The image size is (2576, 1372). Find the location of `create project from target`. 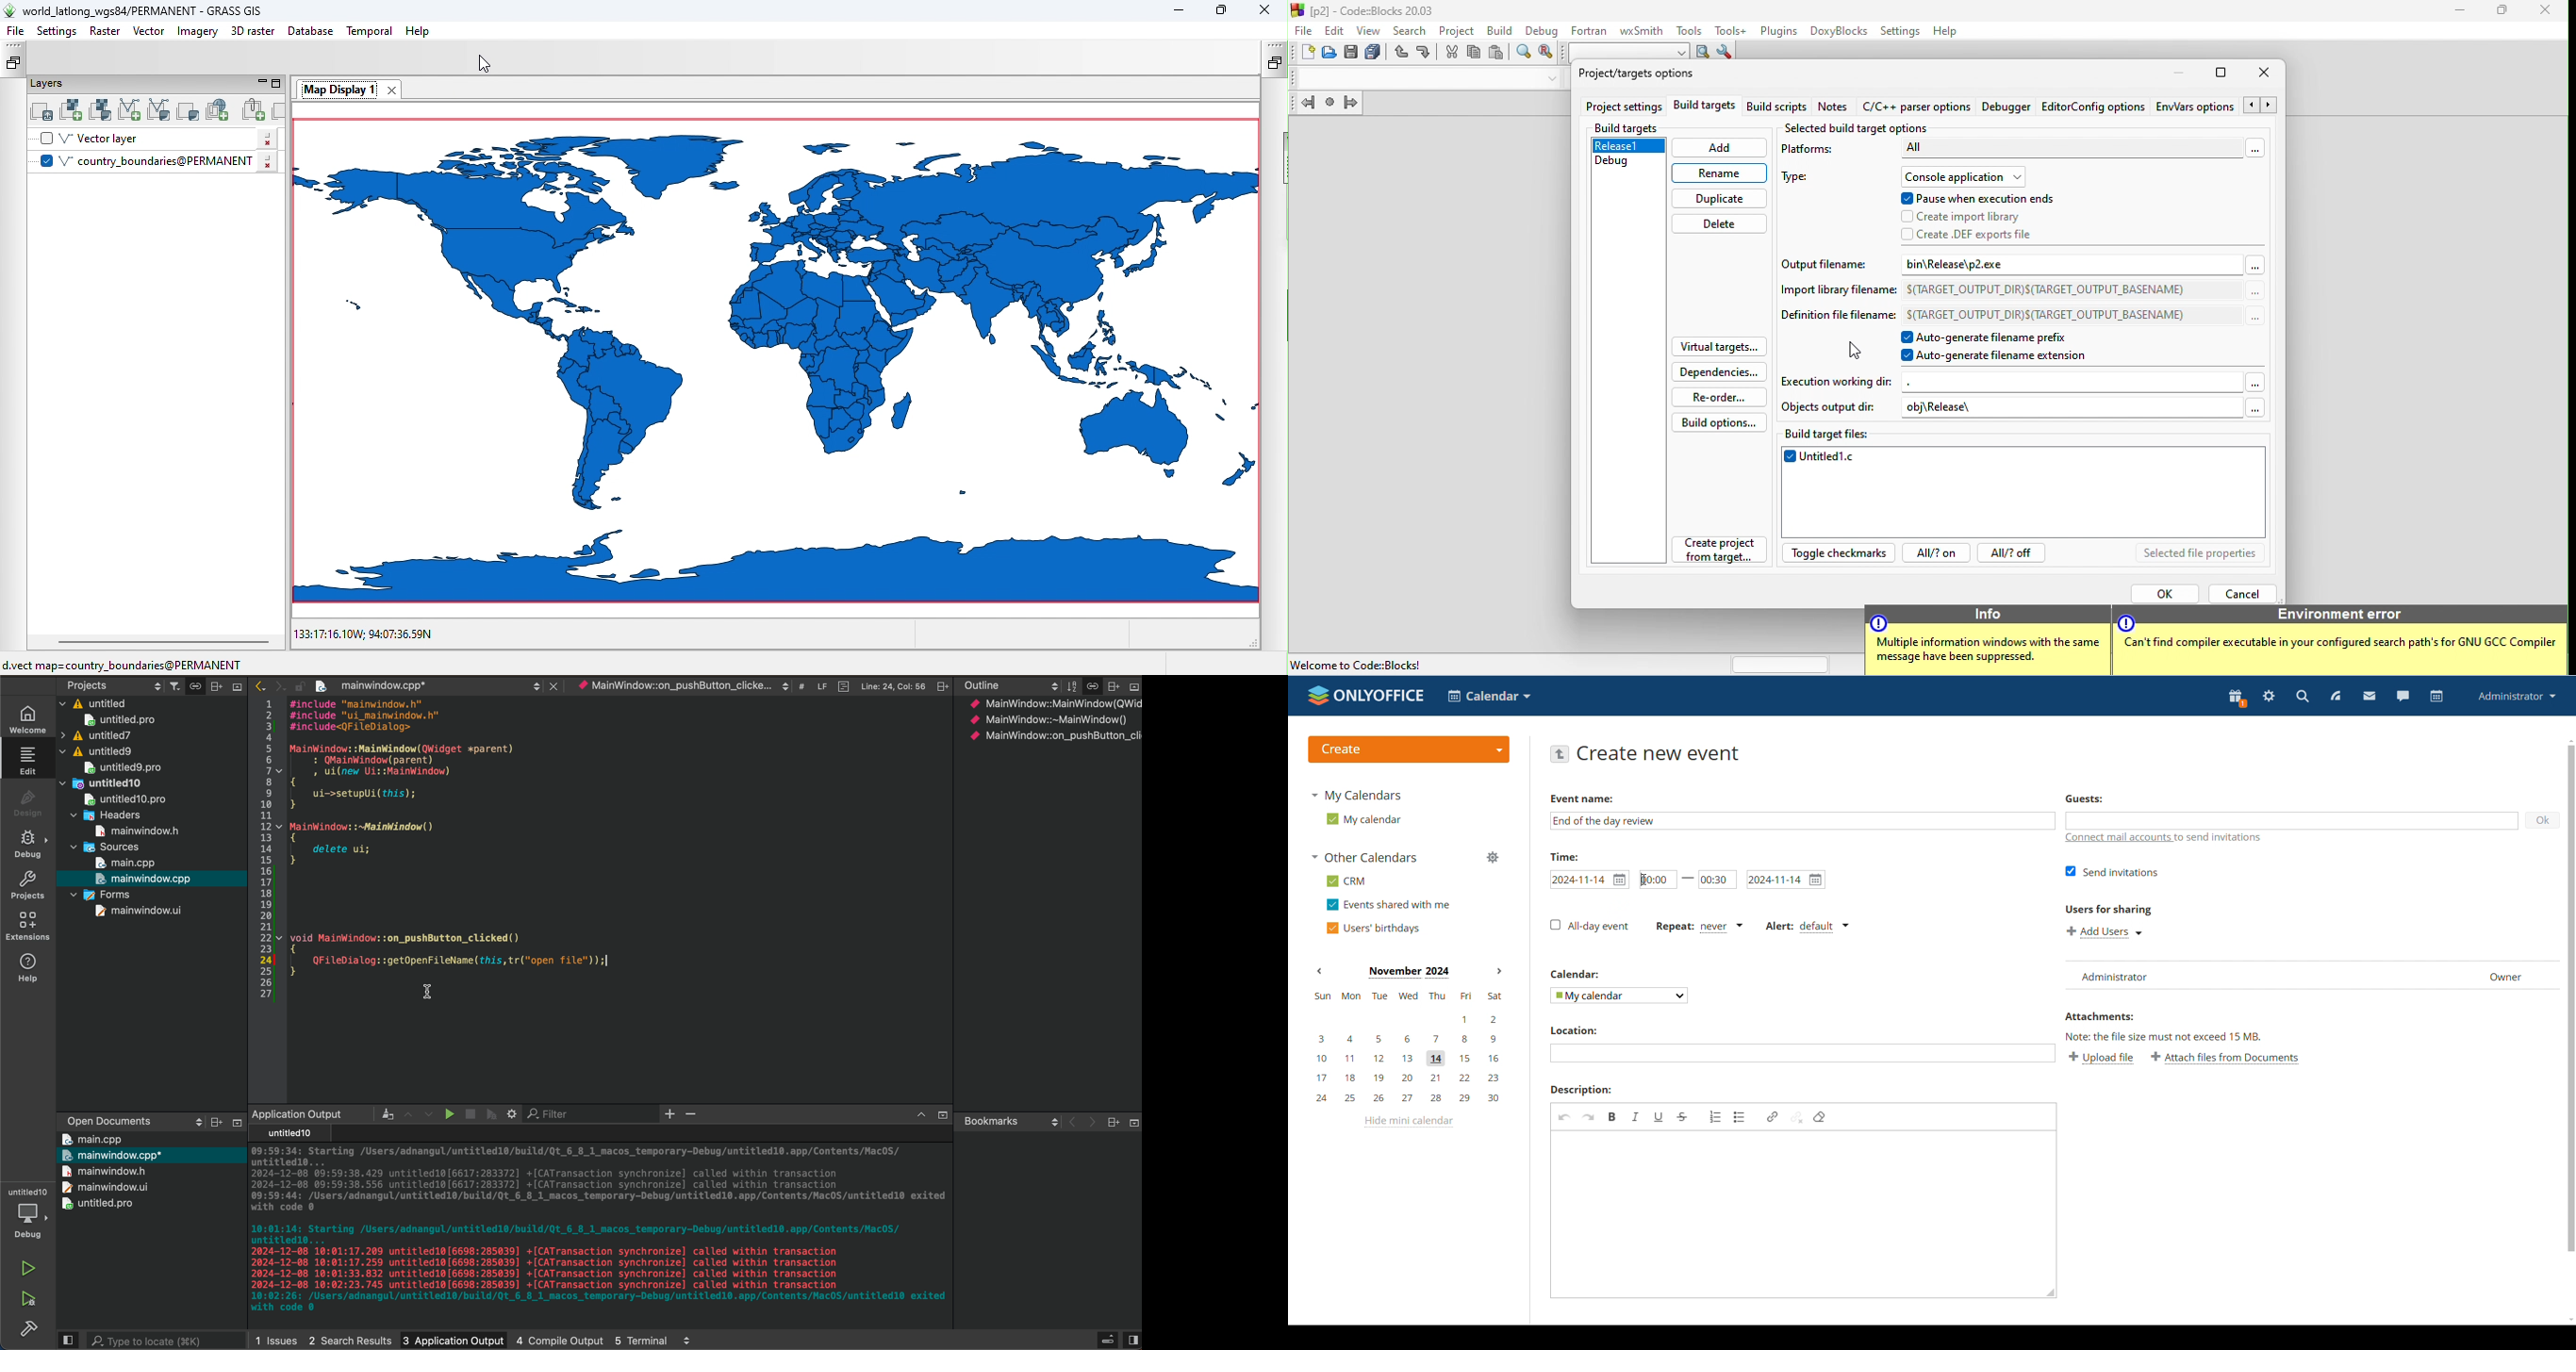

create project from target is located at coordinates (1713, 554).